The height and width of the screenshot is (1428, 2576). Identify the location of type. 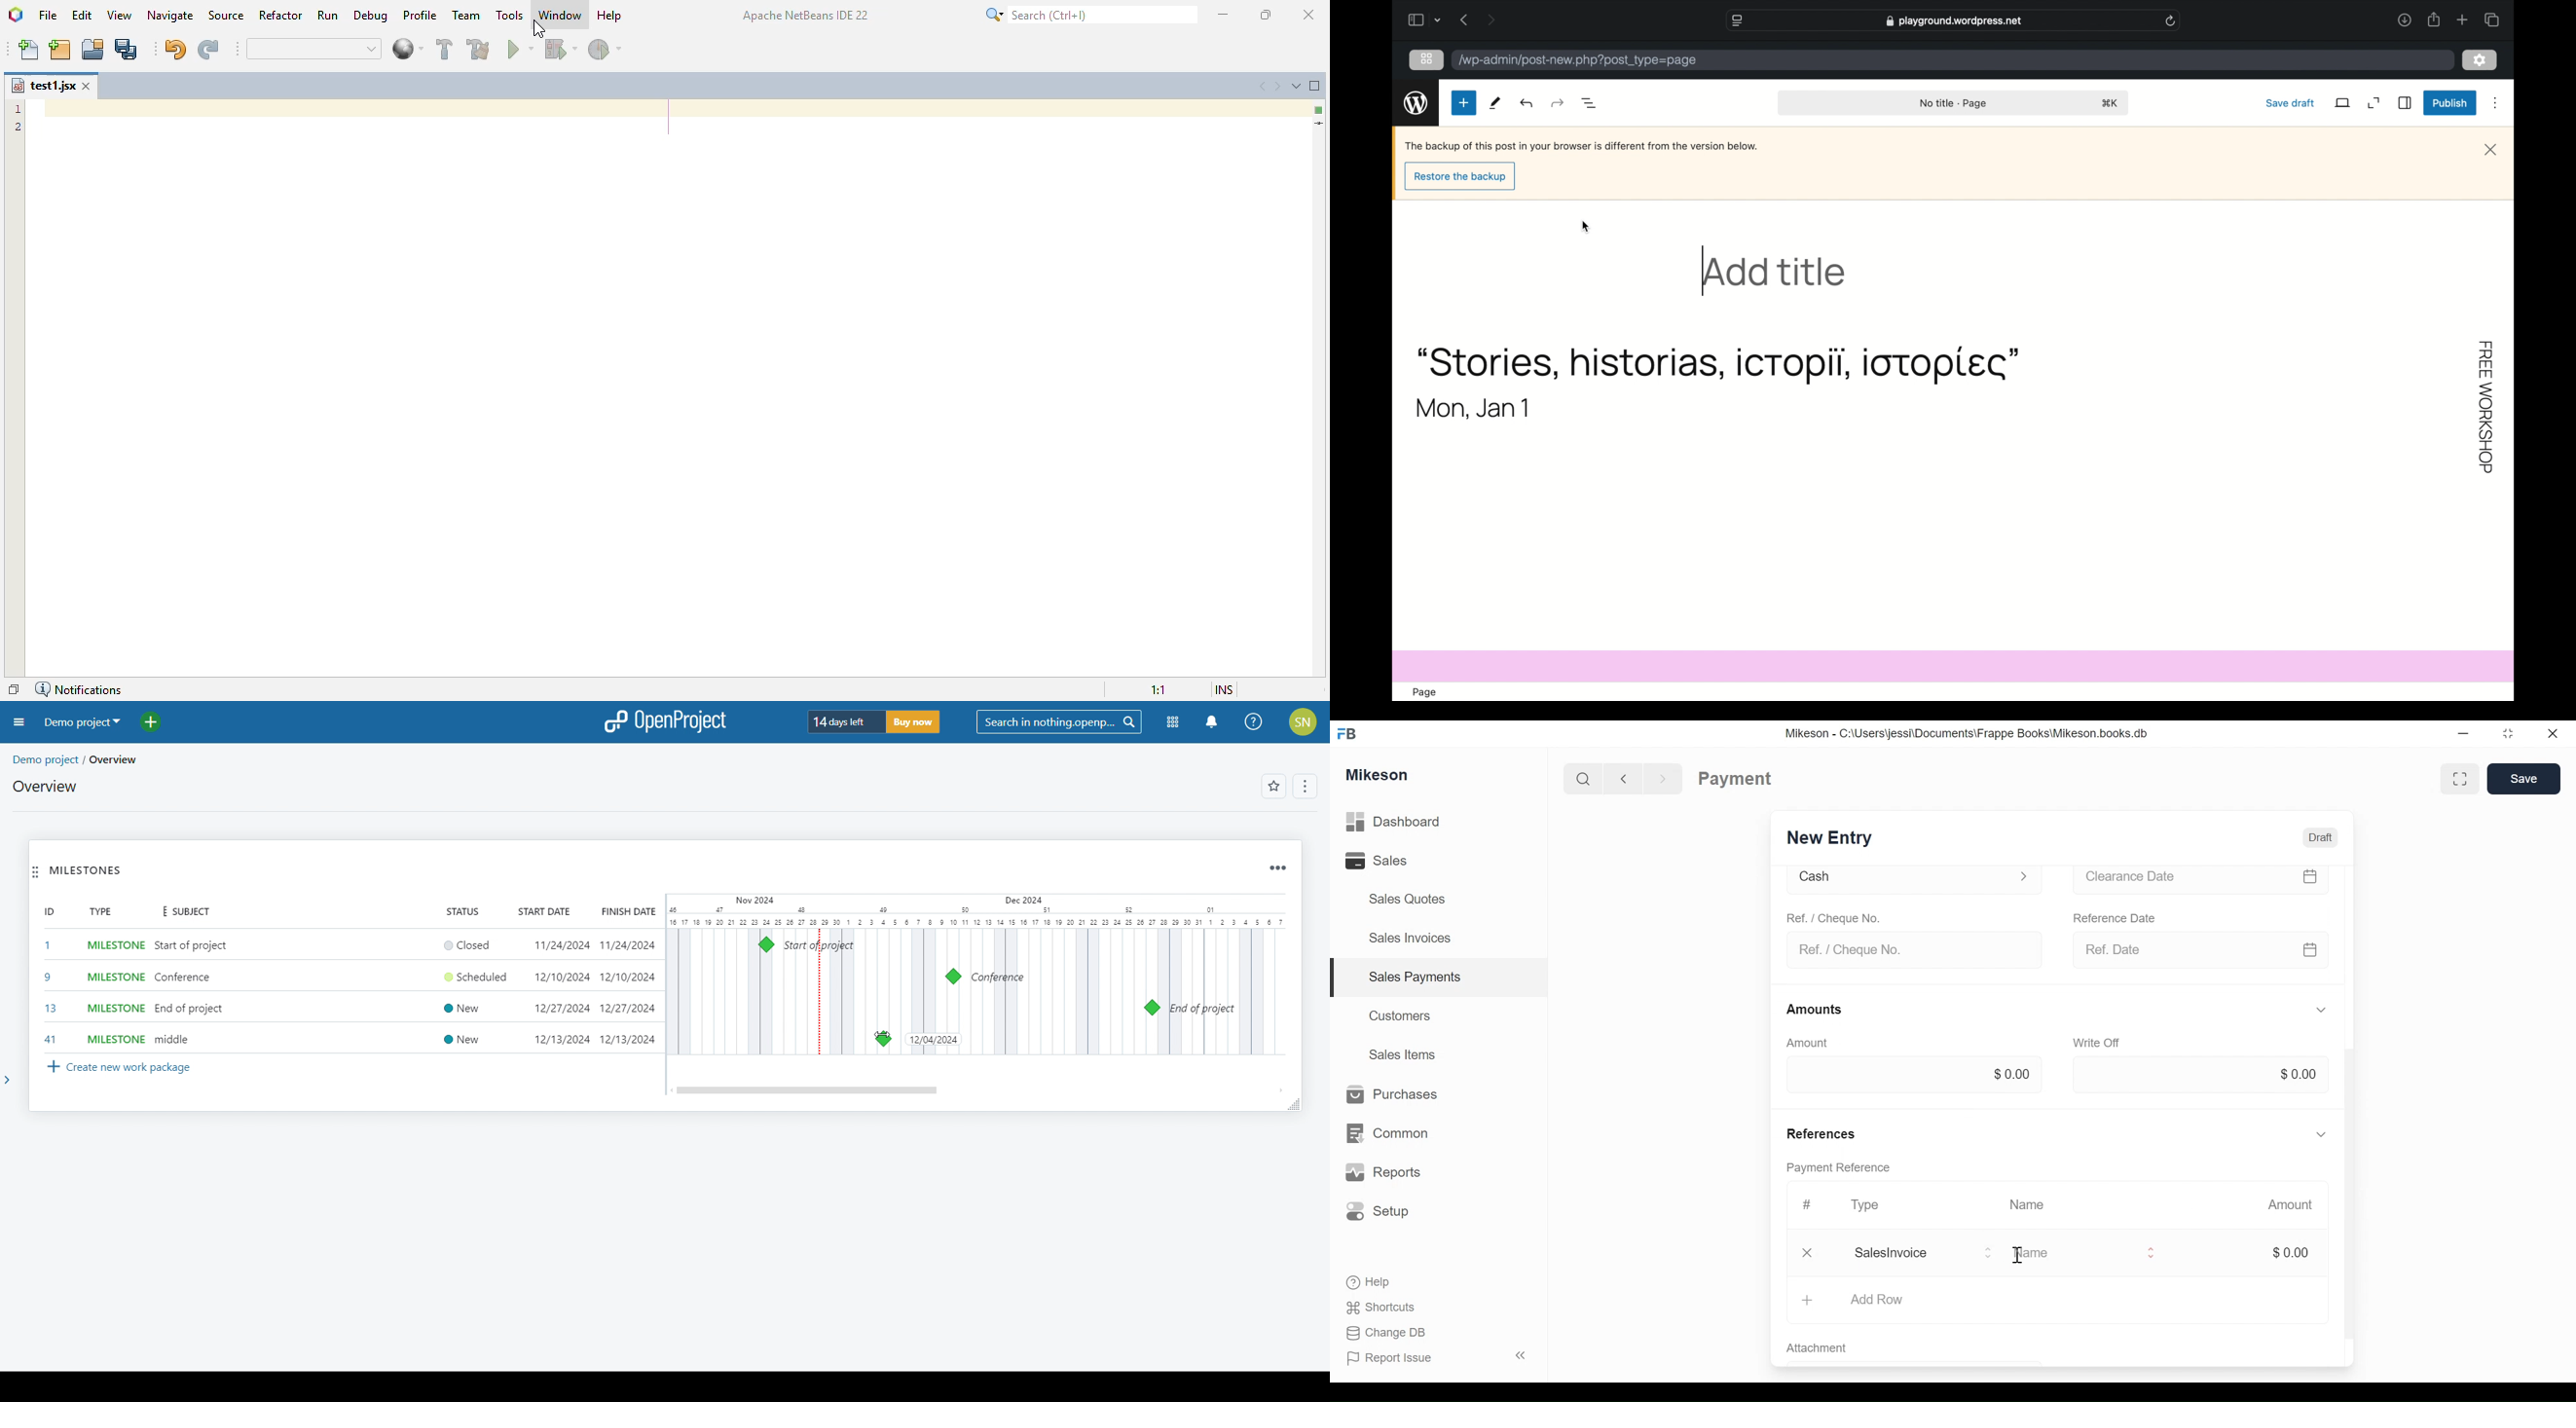
(100, 911).